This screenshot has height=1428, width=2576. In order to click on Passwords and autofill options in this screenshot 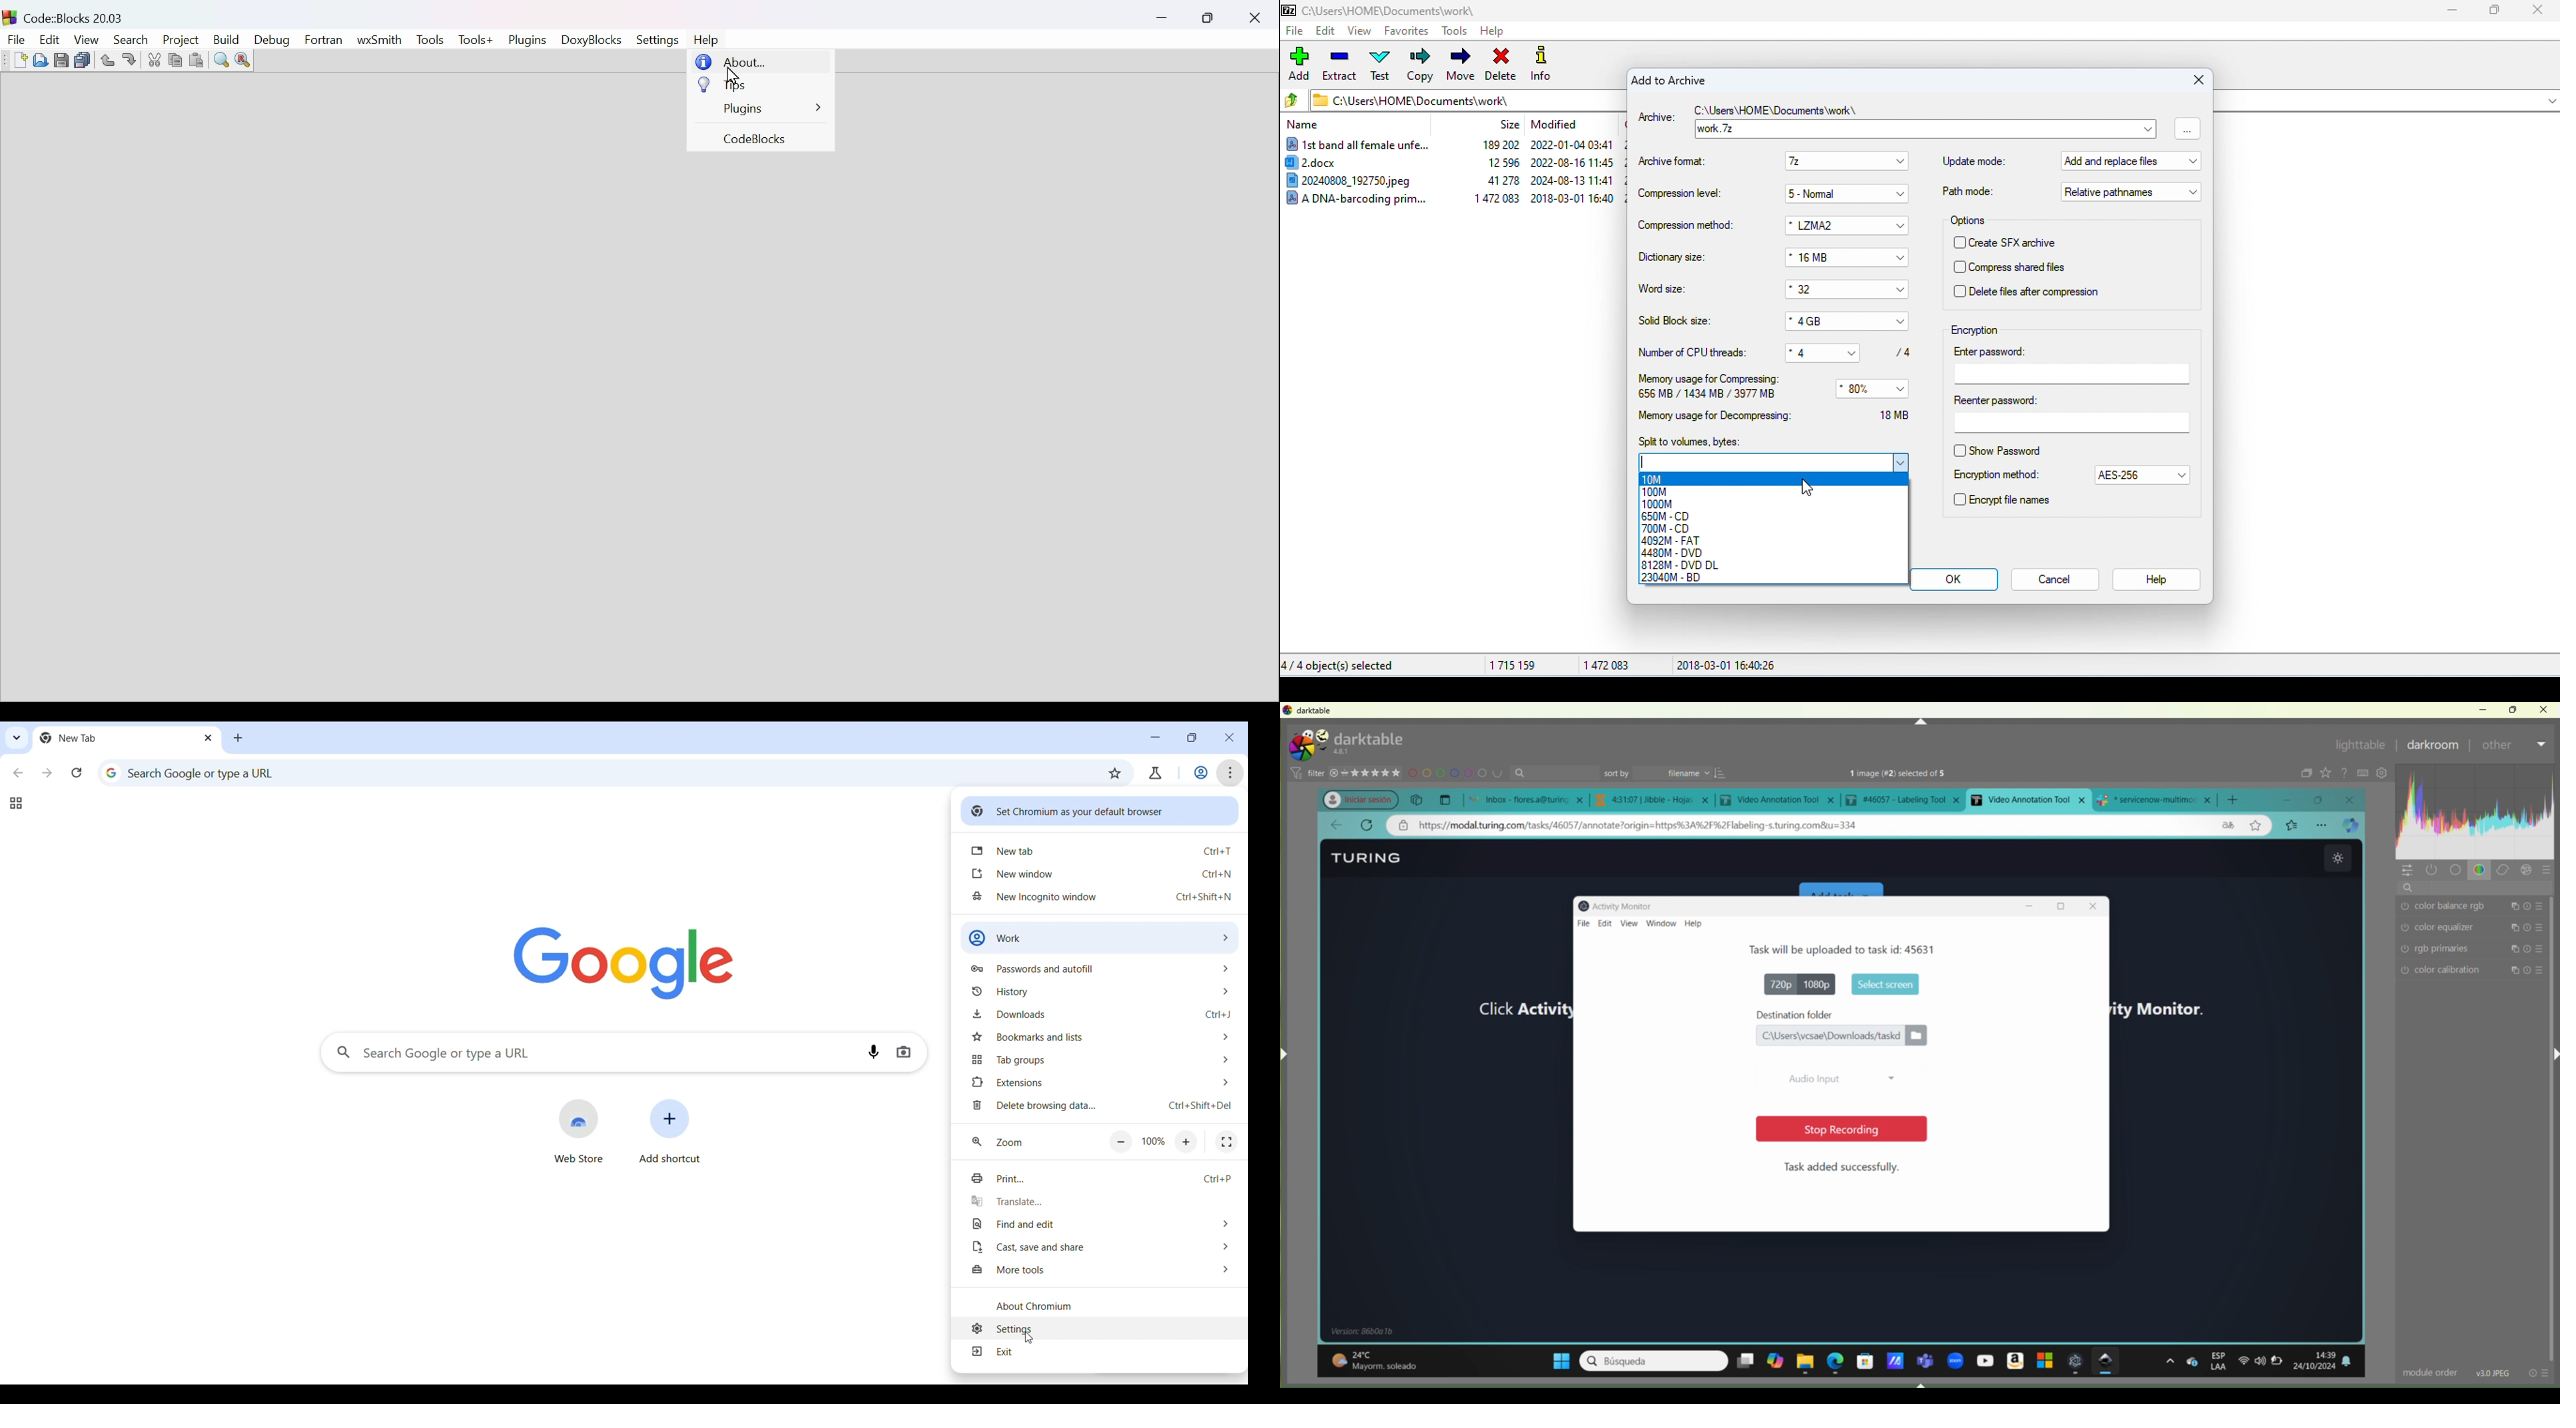, I will do `click(1100, 969)`.